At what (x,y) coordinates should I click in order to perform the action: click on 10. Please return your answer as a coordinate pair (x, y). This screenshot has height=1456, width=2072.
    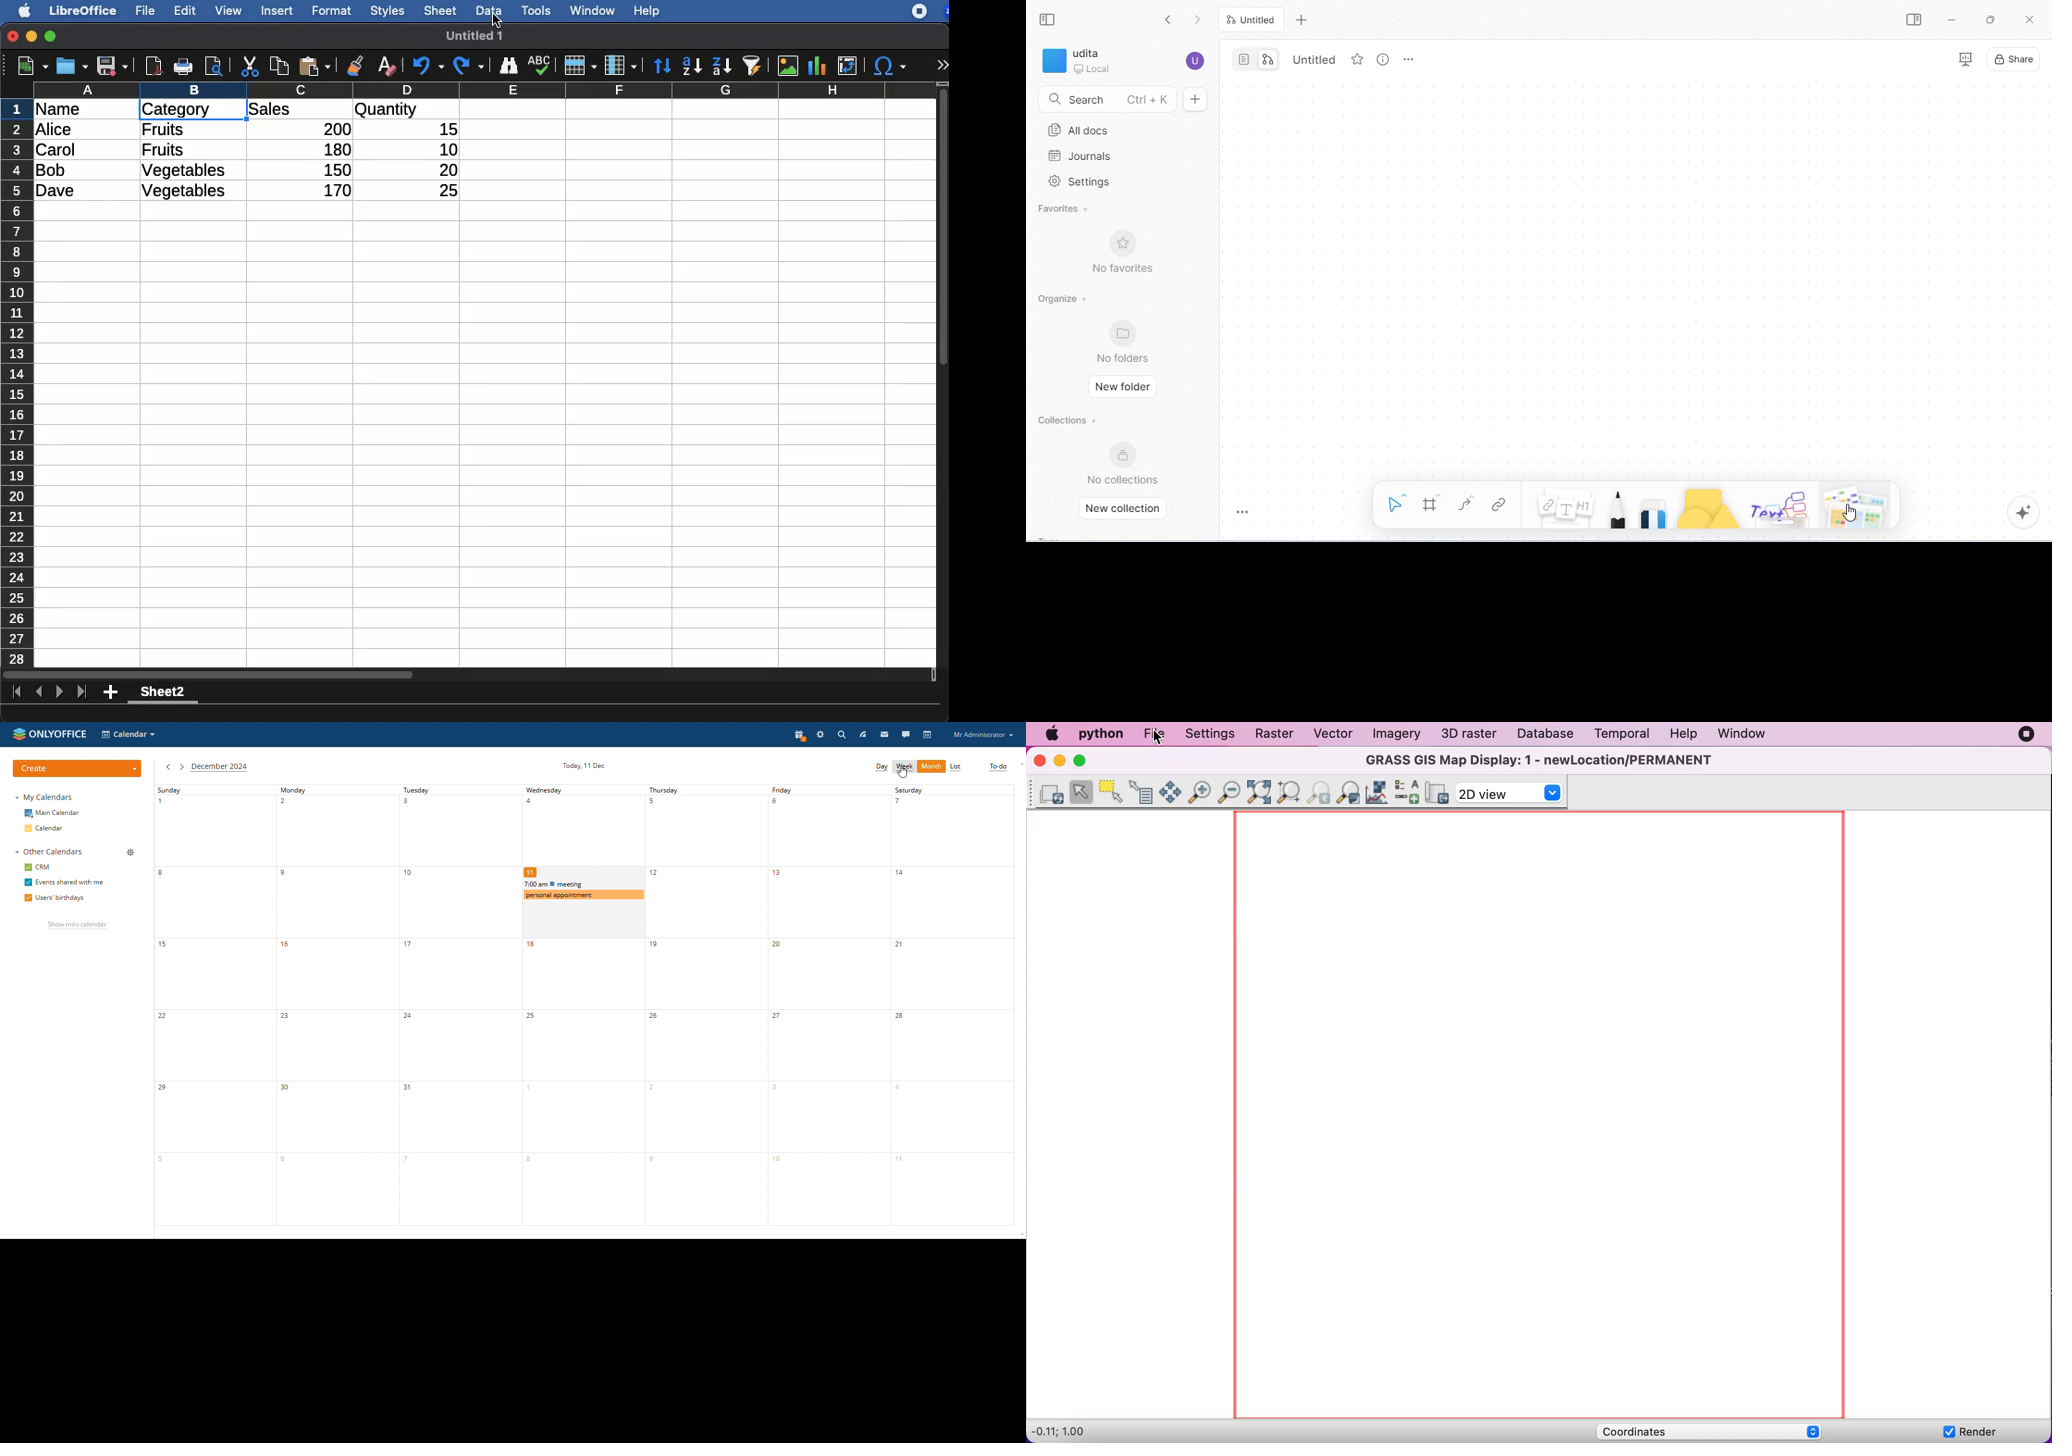
    Looking at the image, I should click on (443, 148).